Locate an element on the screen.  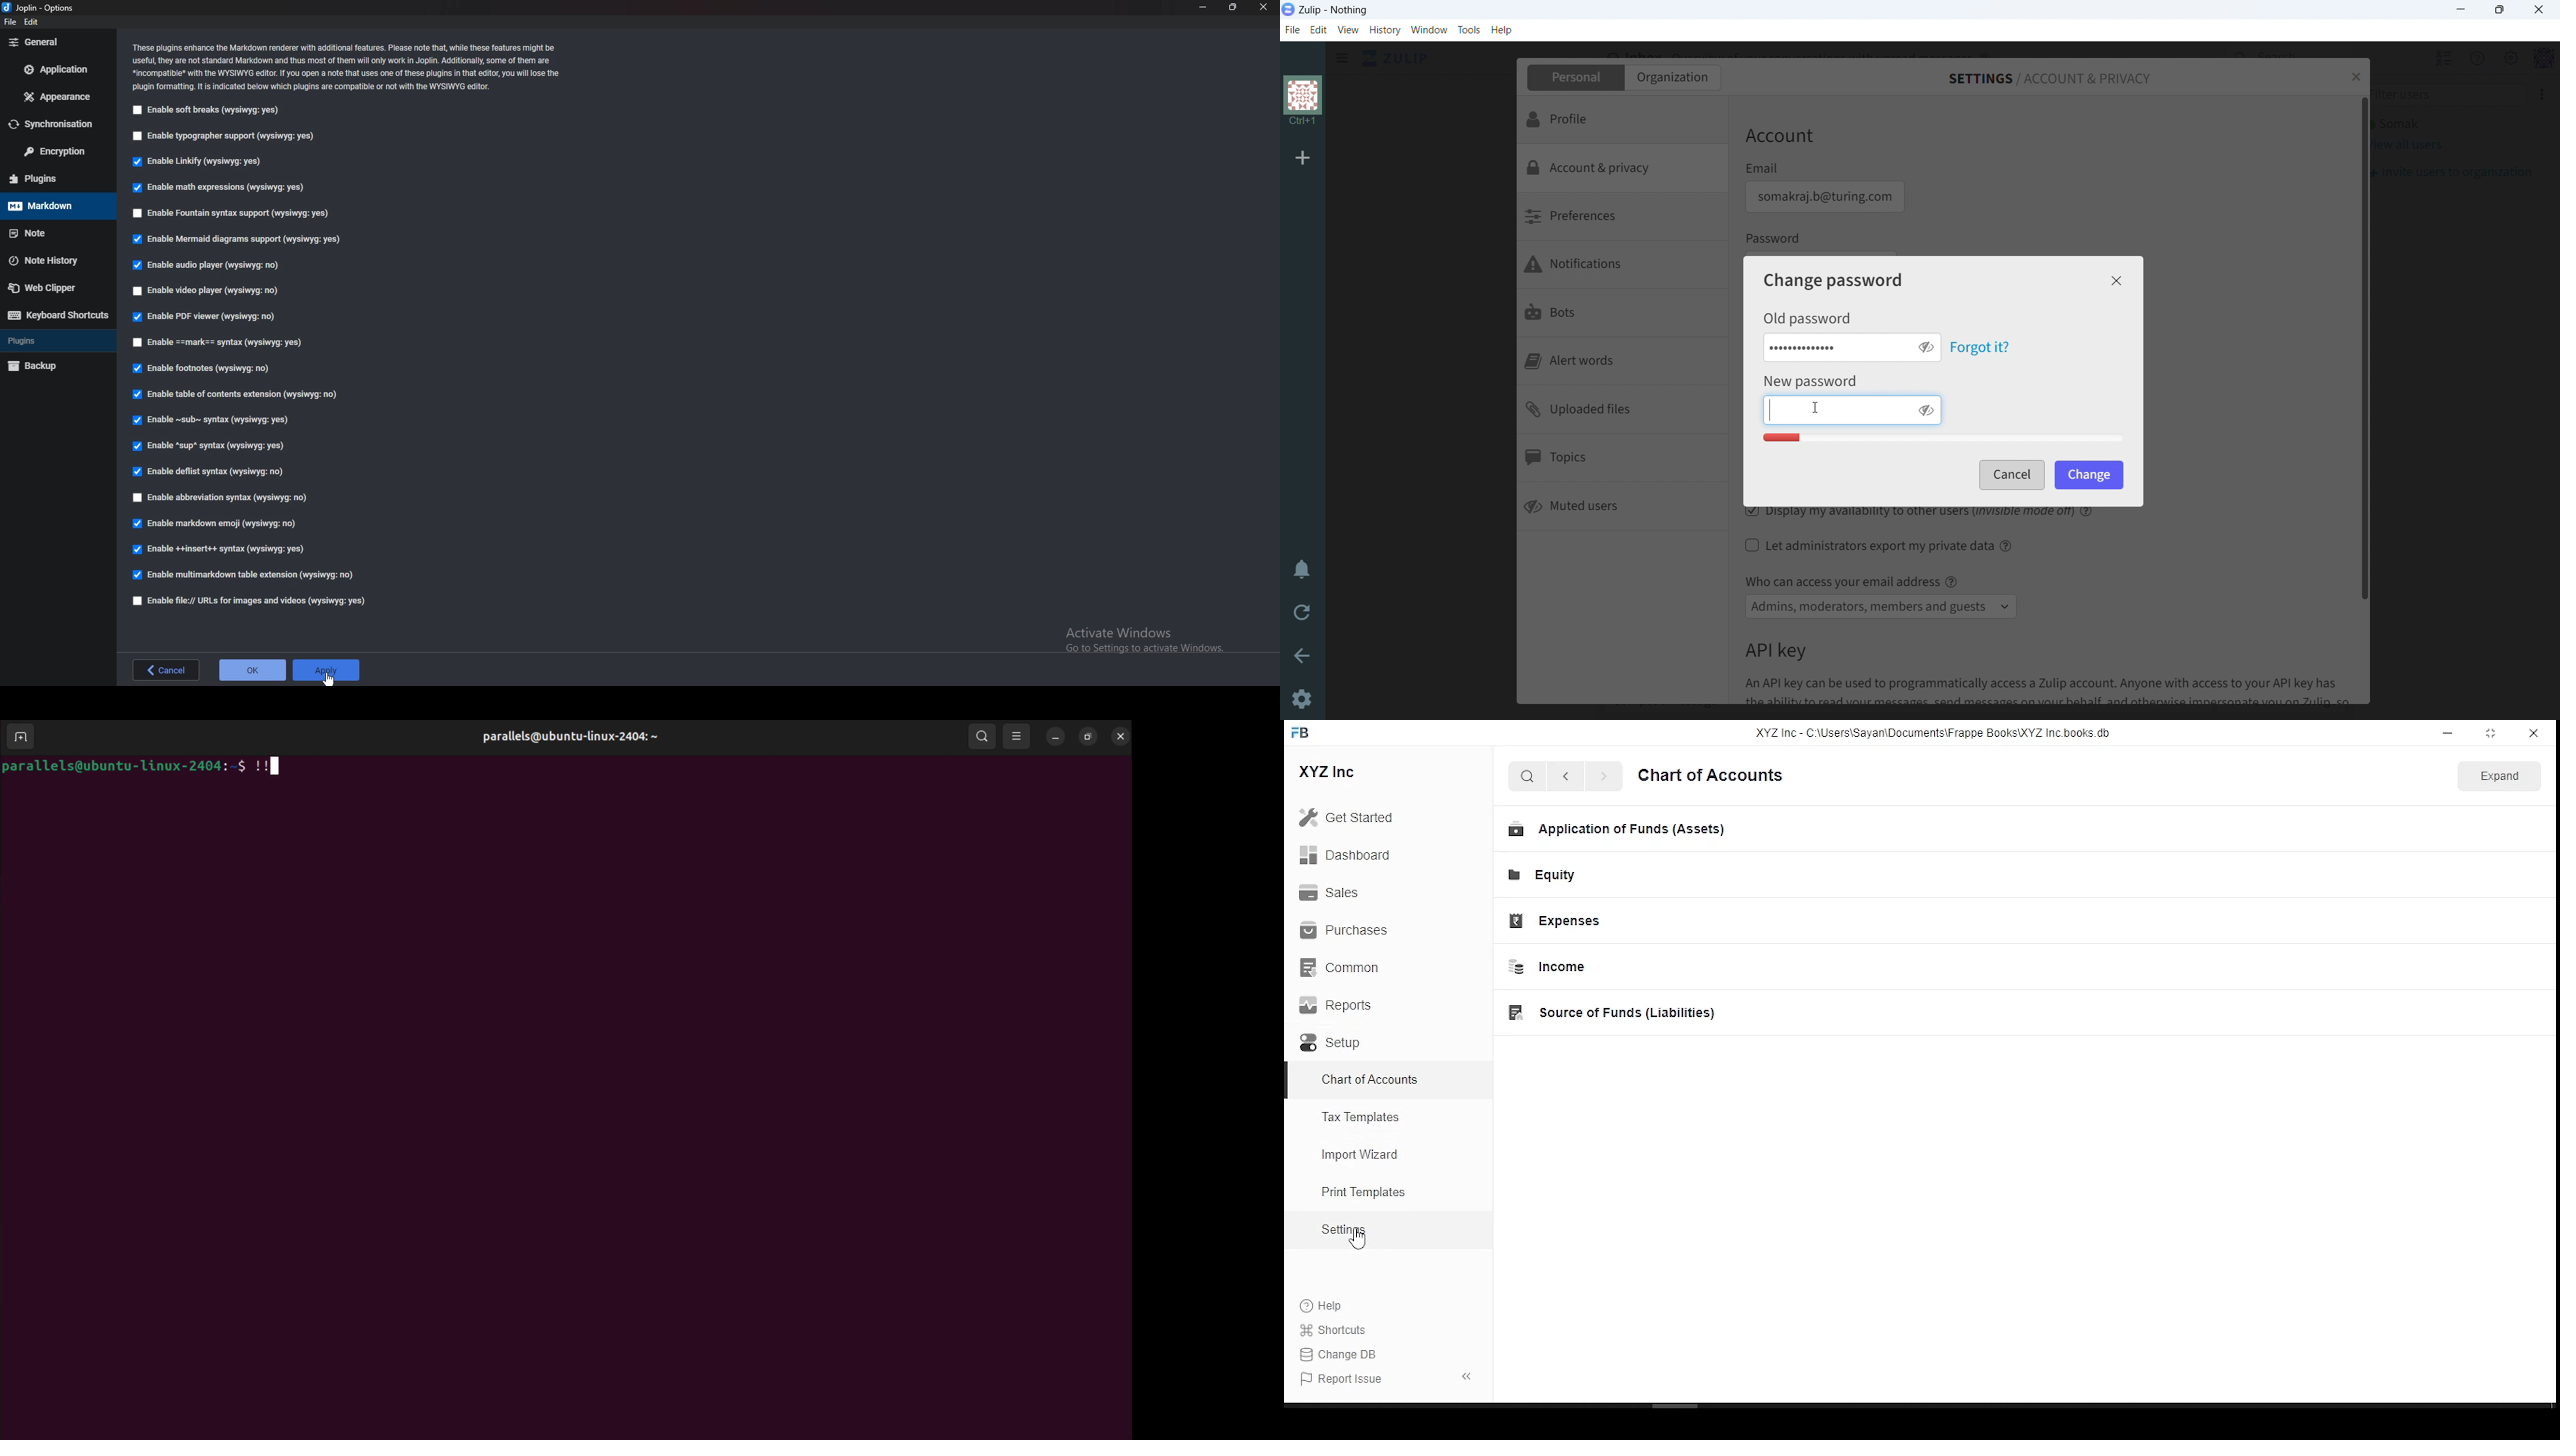
cursor is located at coordinates (1817, 407).